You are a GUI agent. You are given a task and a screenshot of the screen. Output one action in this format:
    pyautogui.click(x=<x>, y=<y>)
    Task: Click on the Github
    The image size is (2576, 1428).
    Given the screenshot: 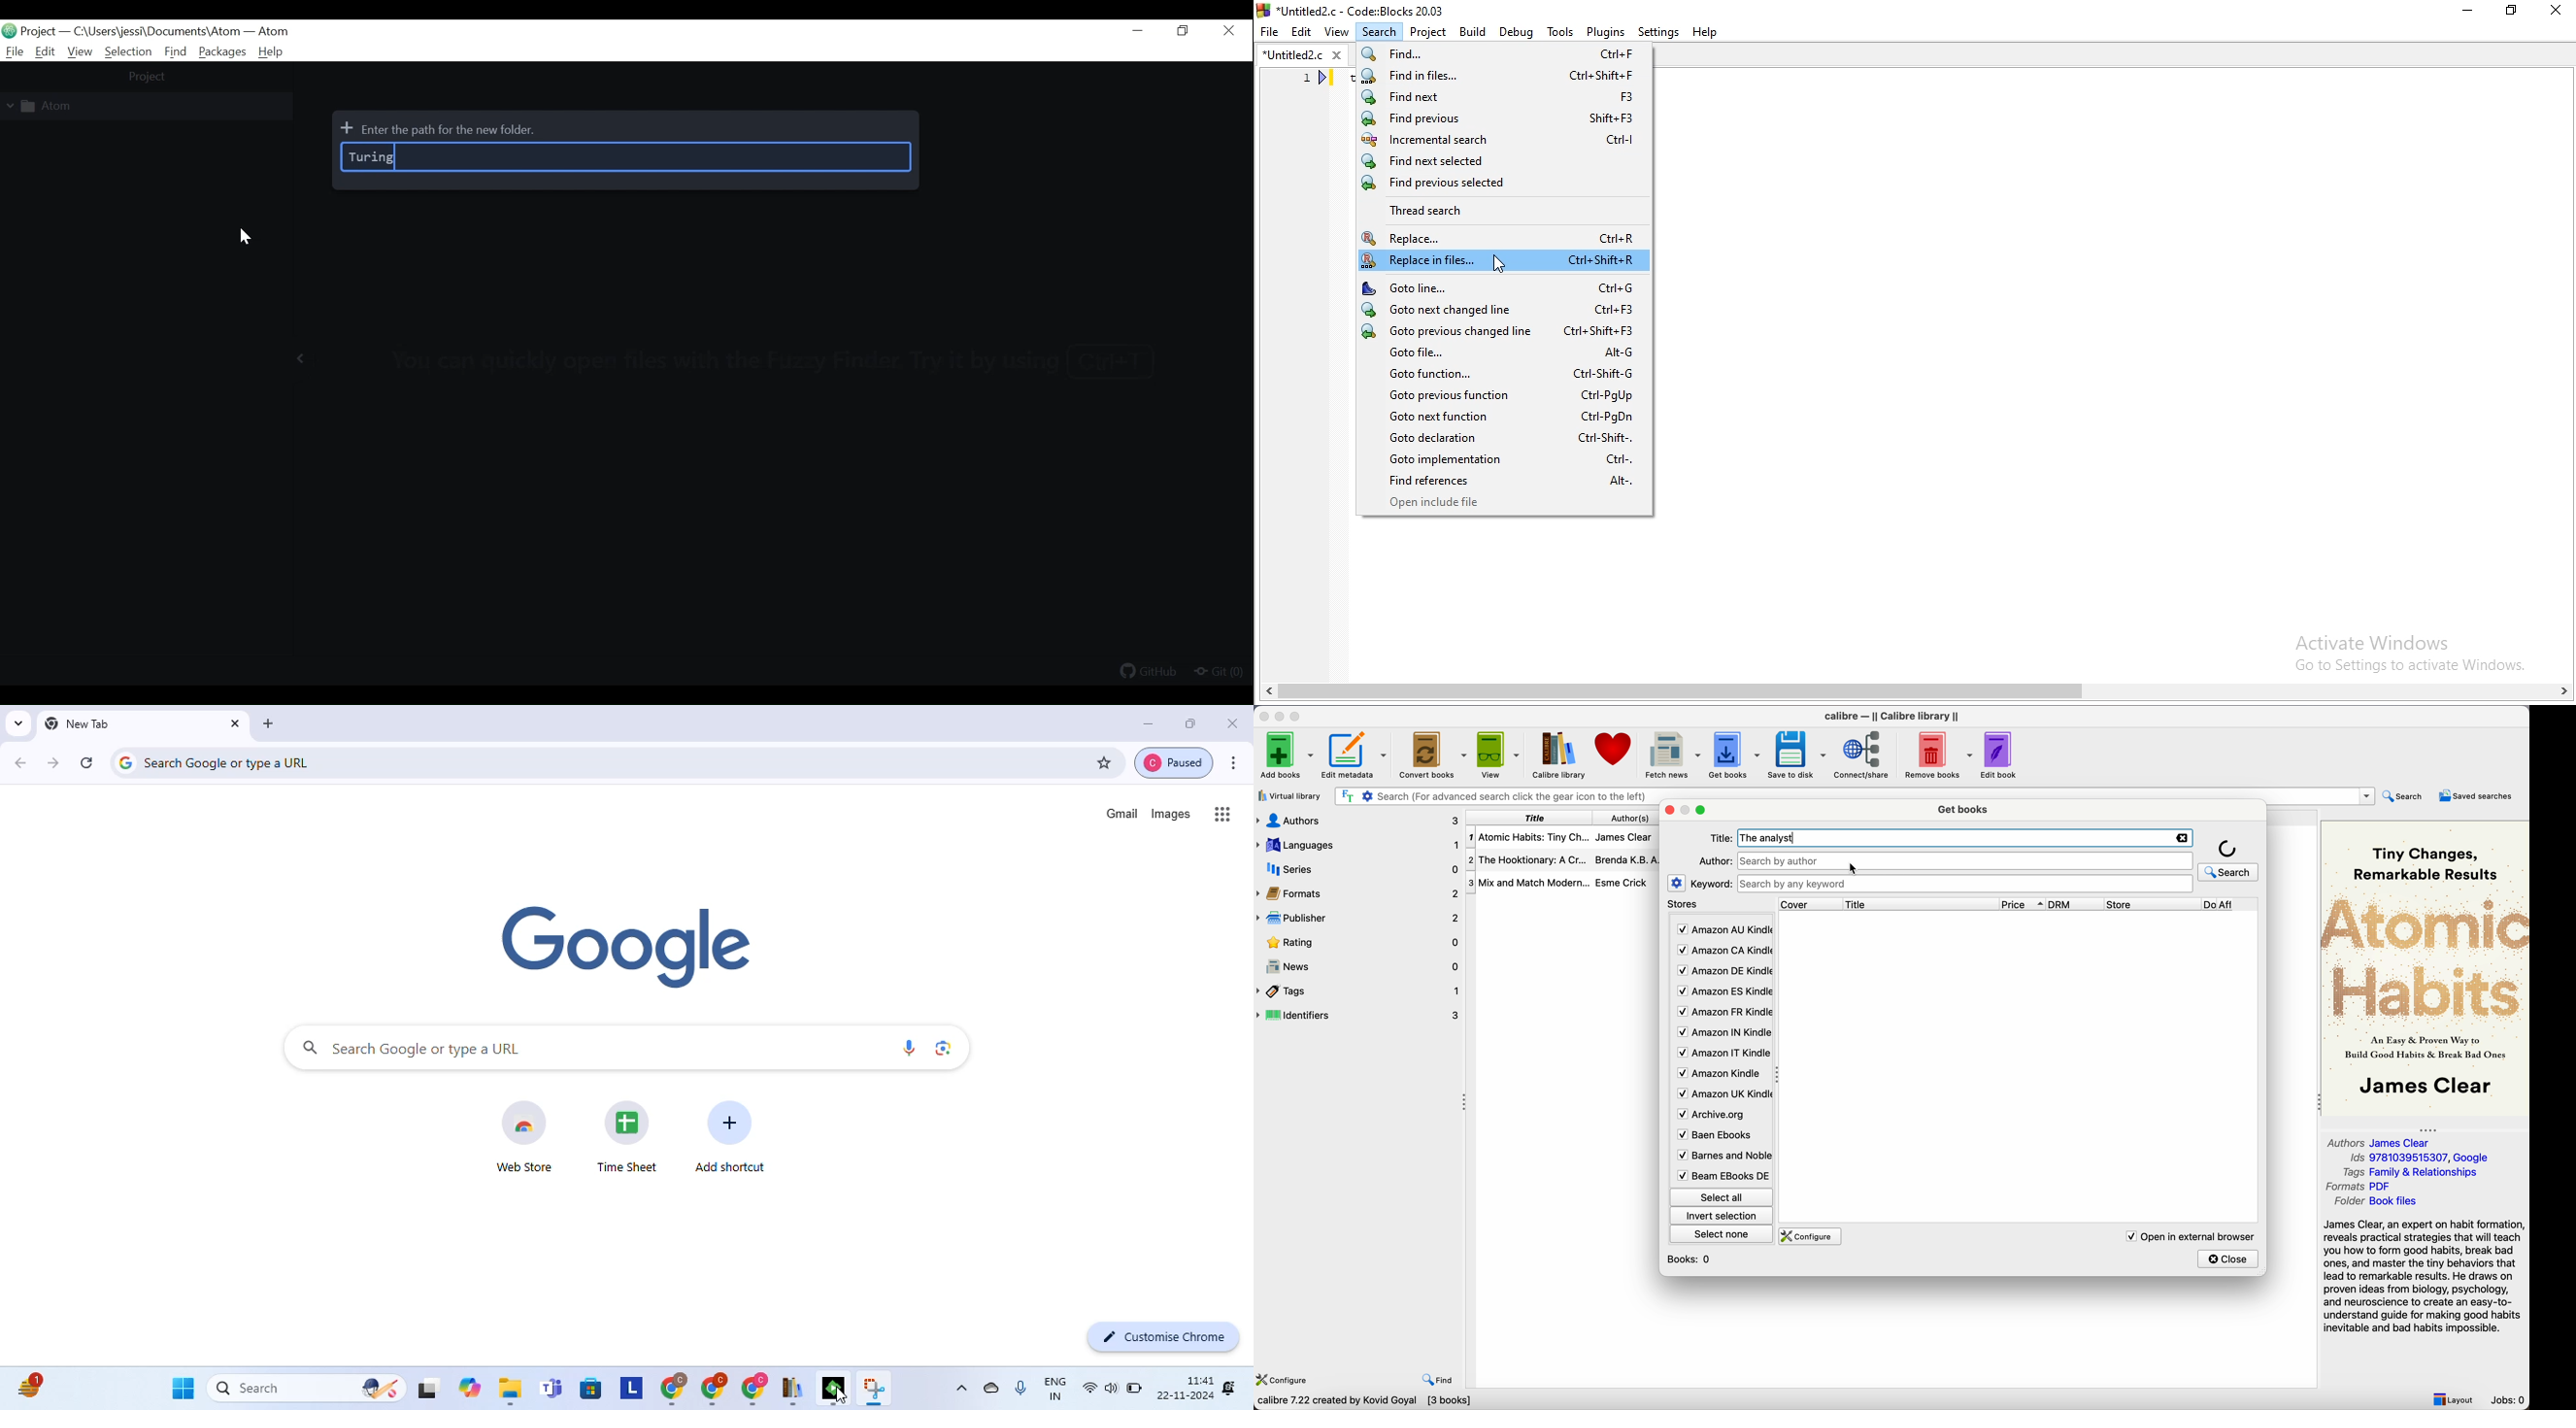 What is the action you would take?
    pyautogui.click(x=1150, y=673)
    